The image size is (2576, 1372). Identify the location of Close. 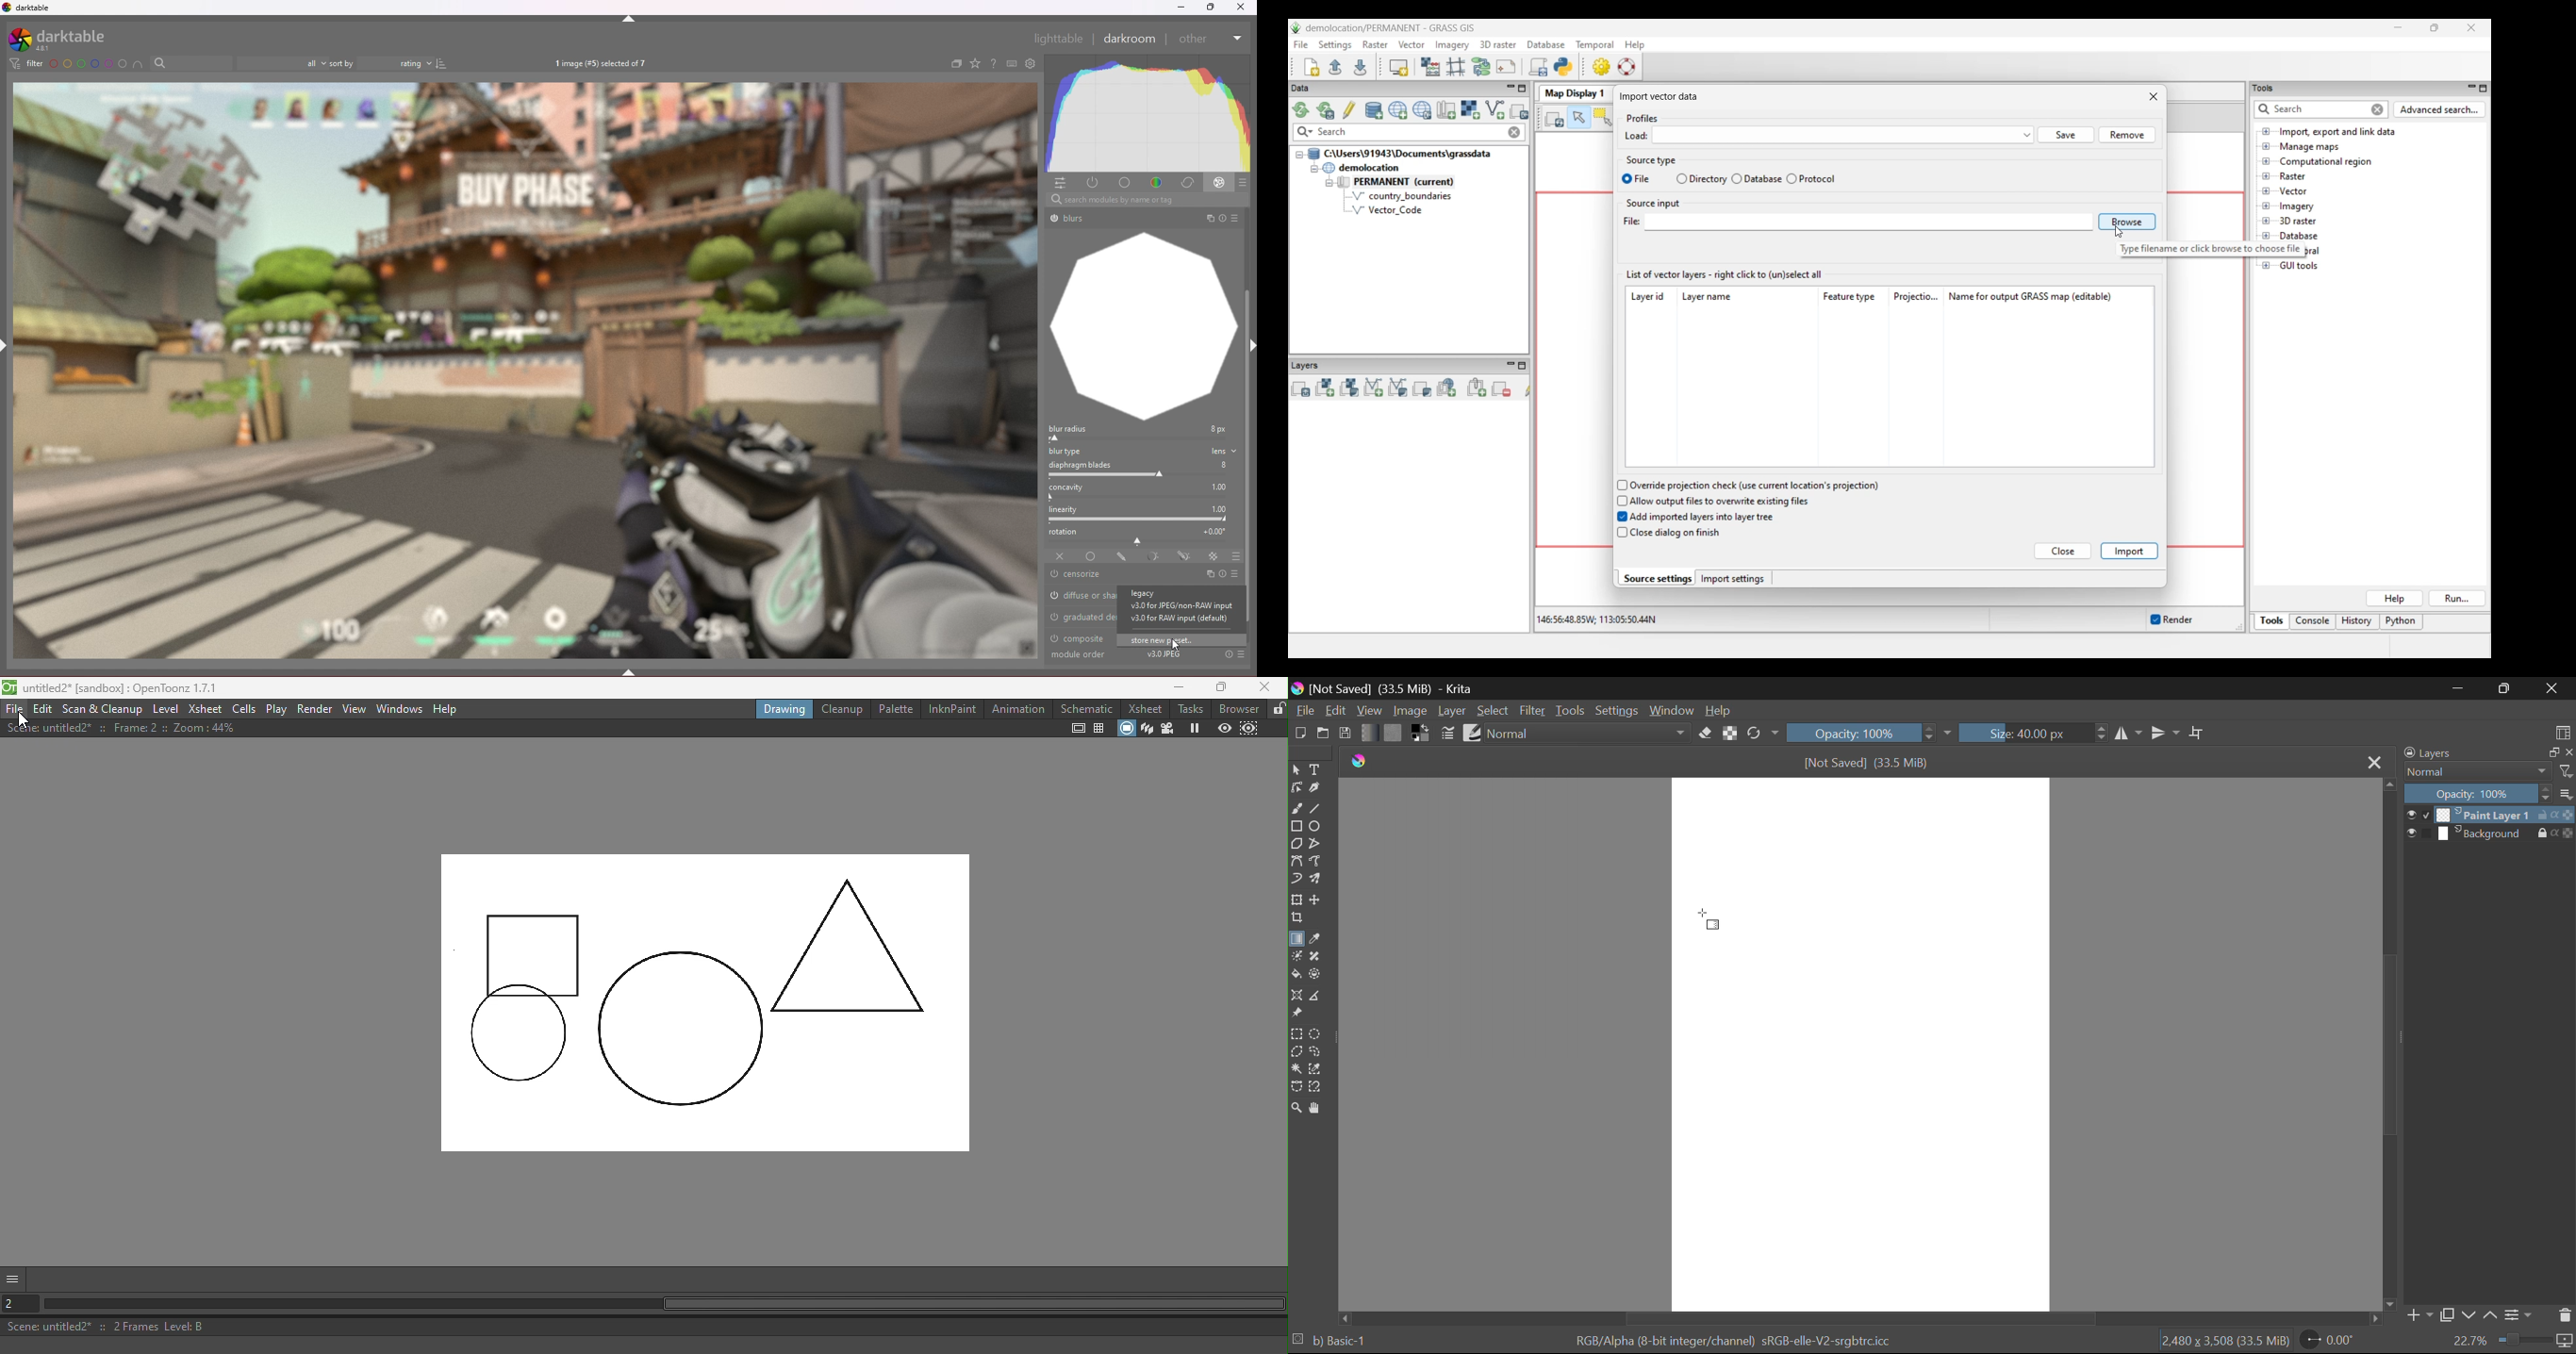
(2556, 688).